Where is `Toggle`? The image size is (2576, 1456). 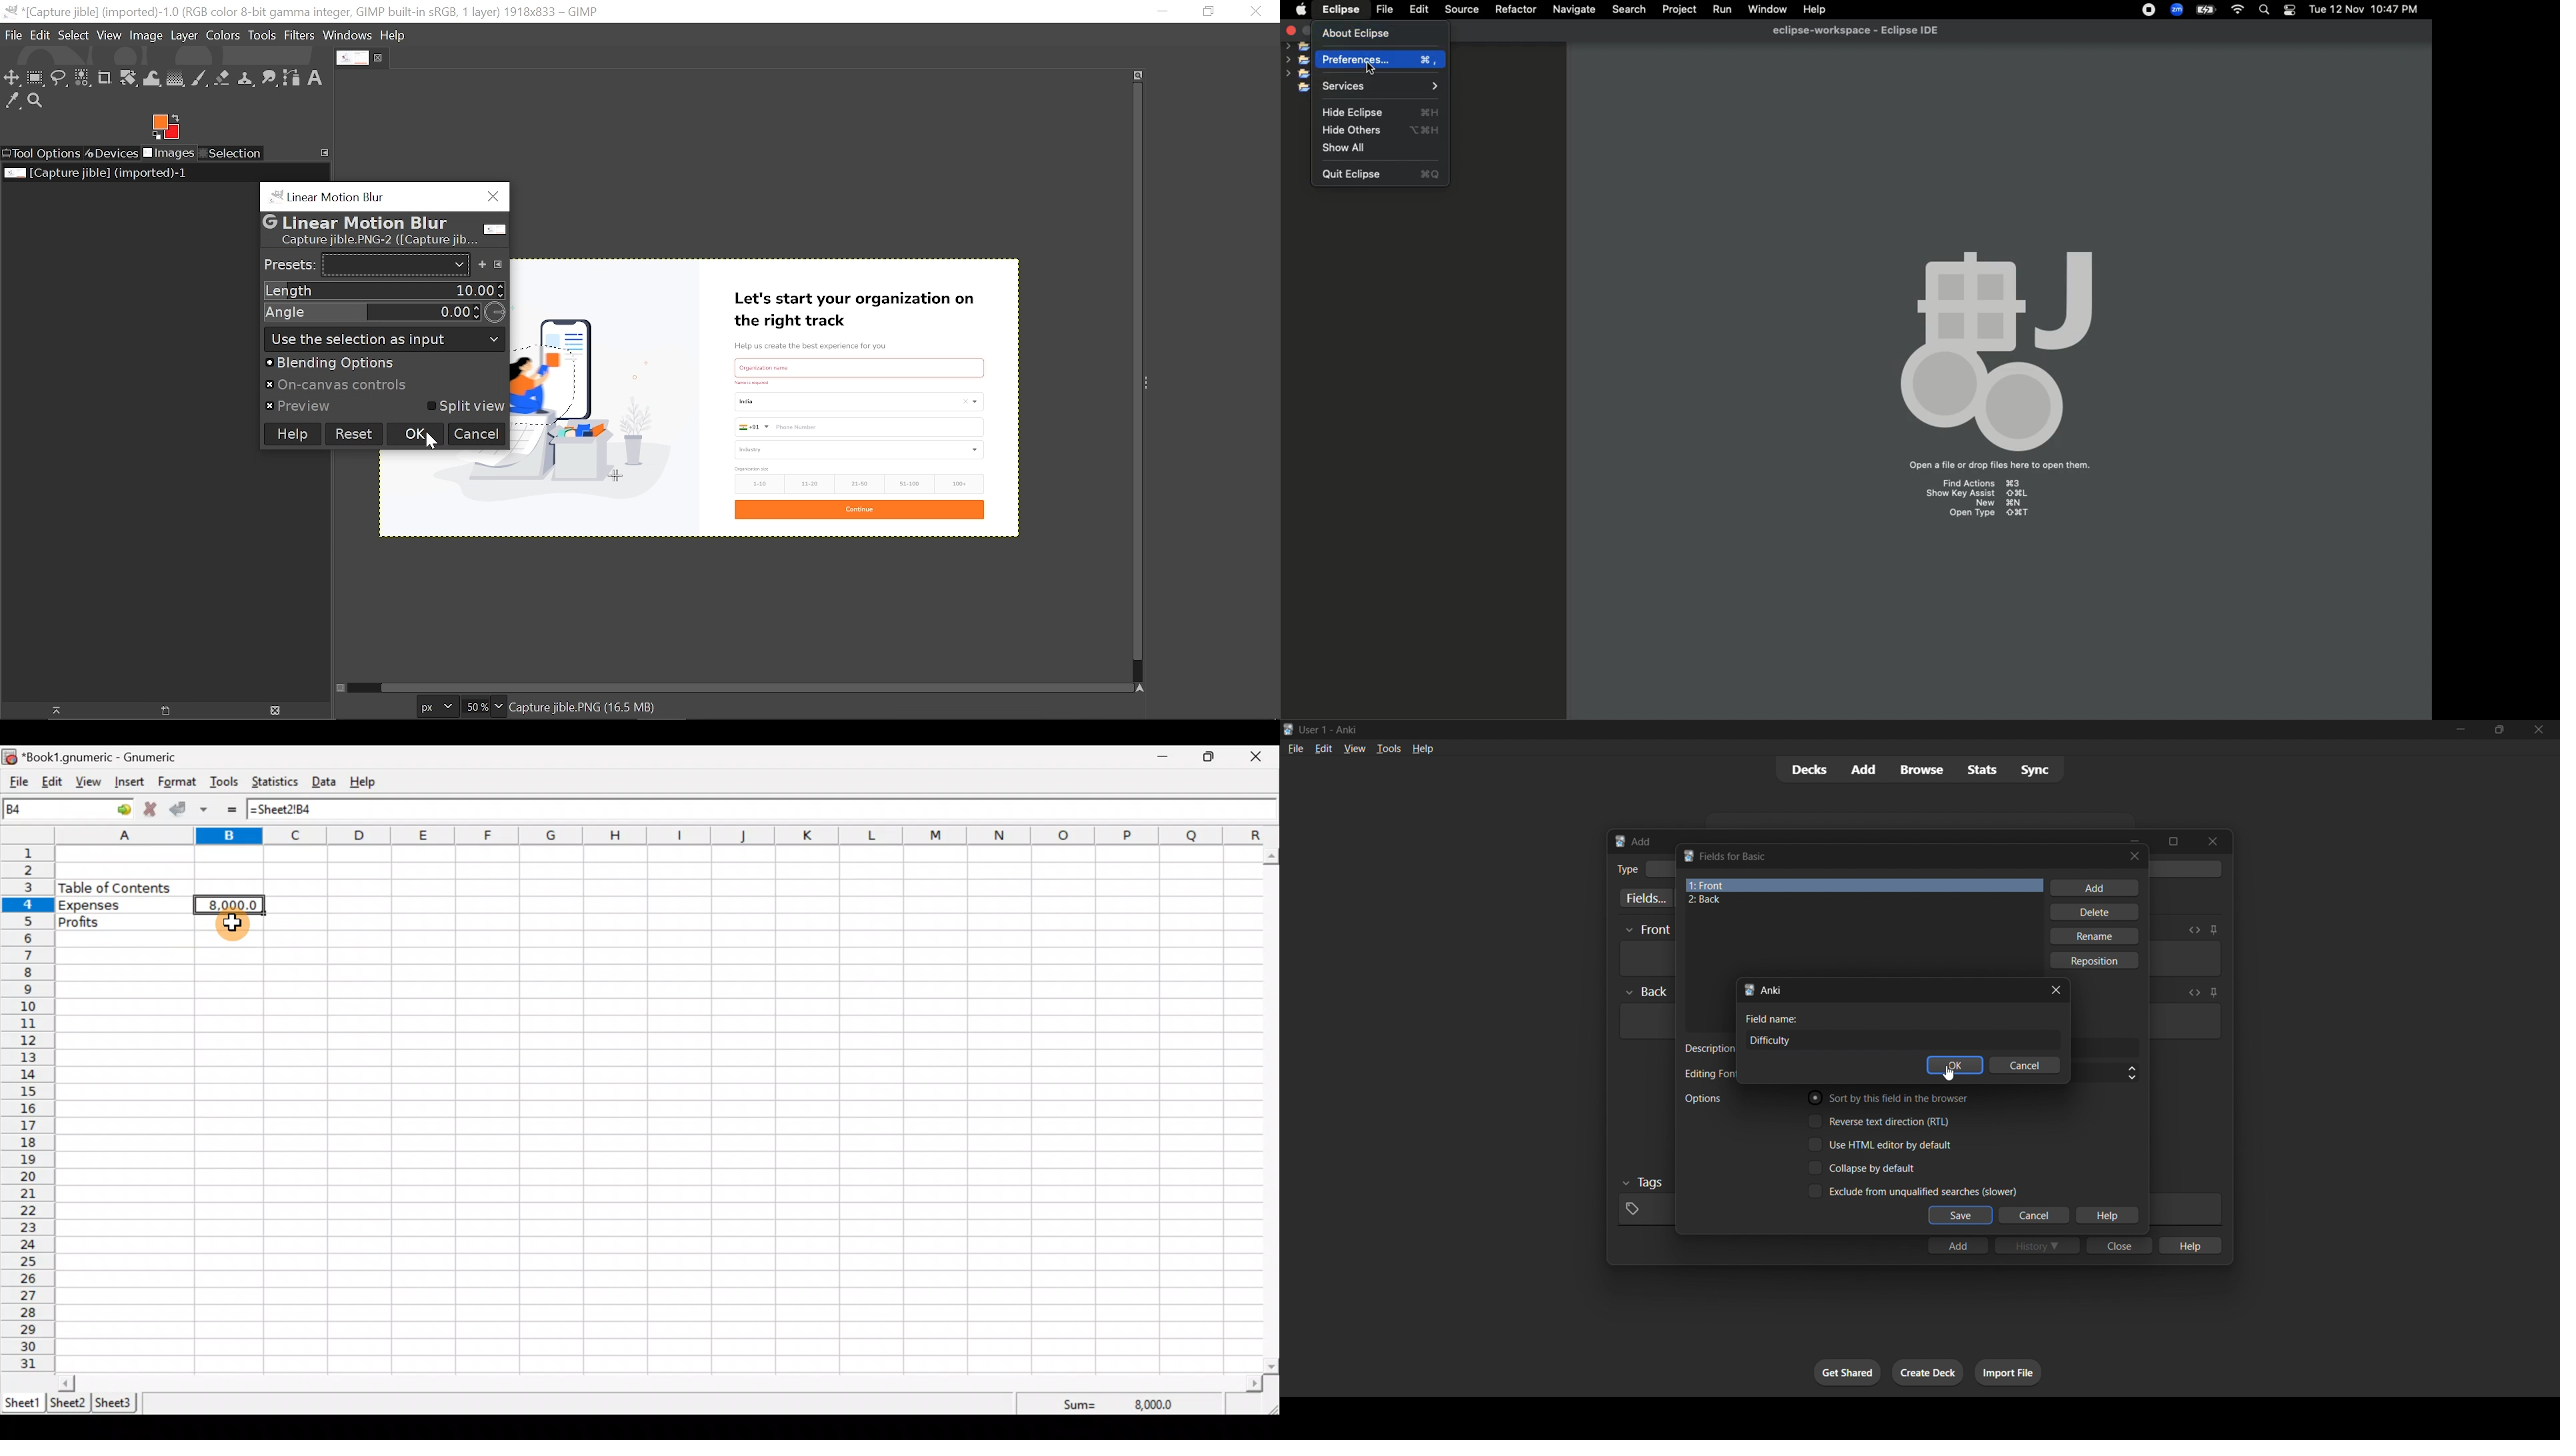
Toggle is located at coordinates (1881, 1145).